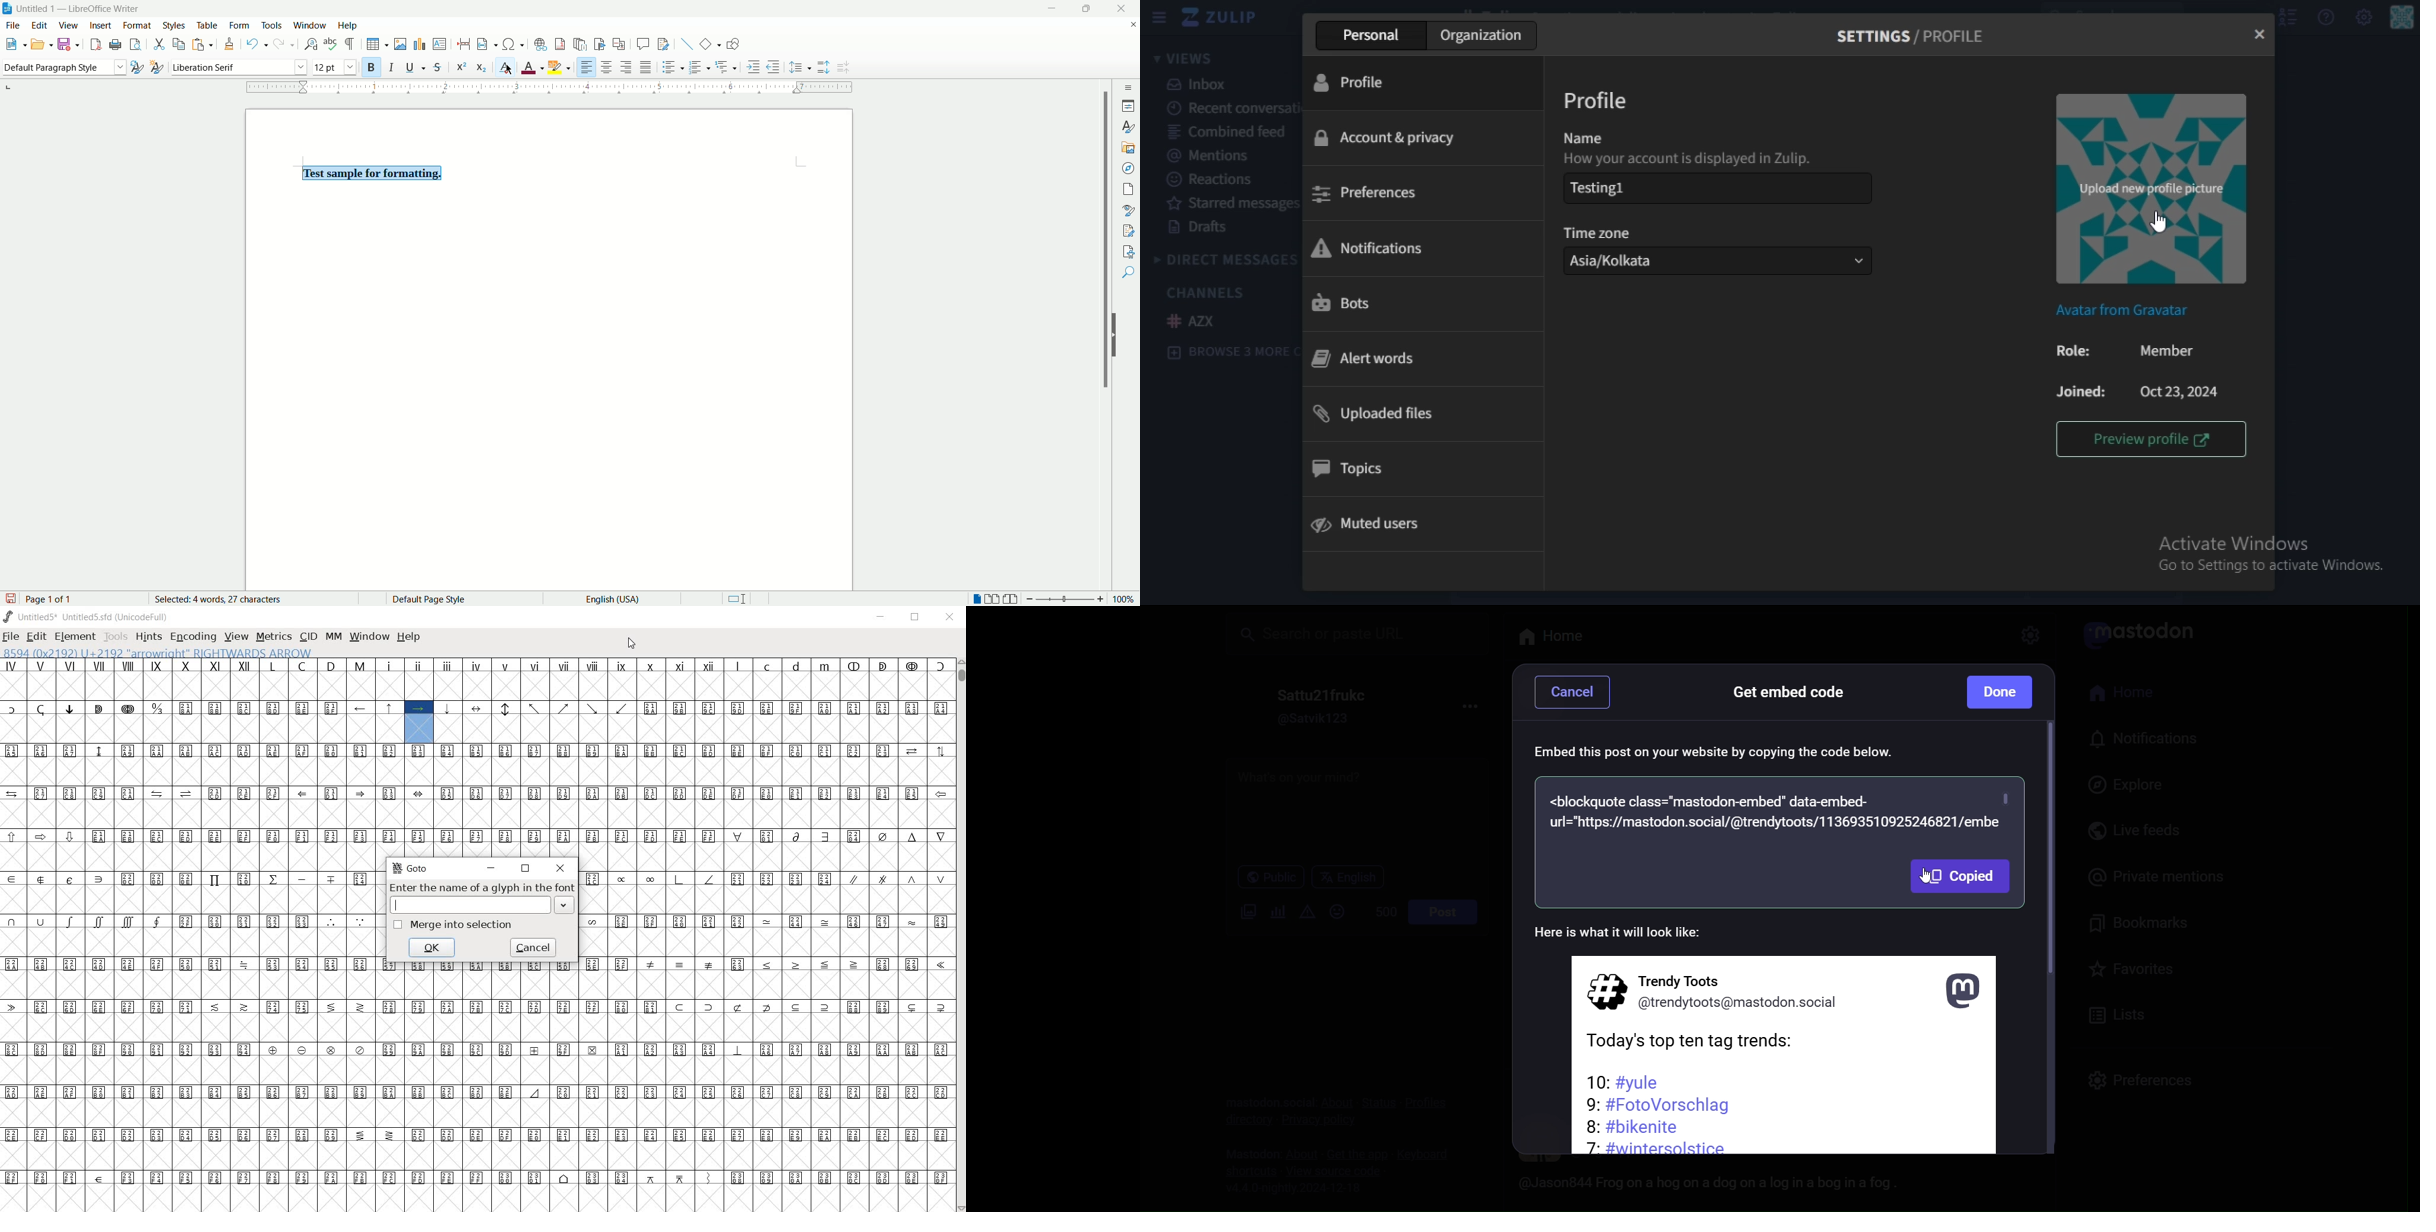 The image size is (2436, 1232). I want to click on increase indent, so click(753, 65).